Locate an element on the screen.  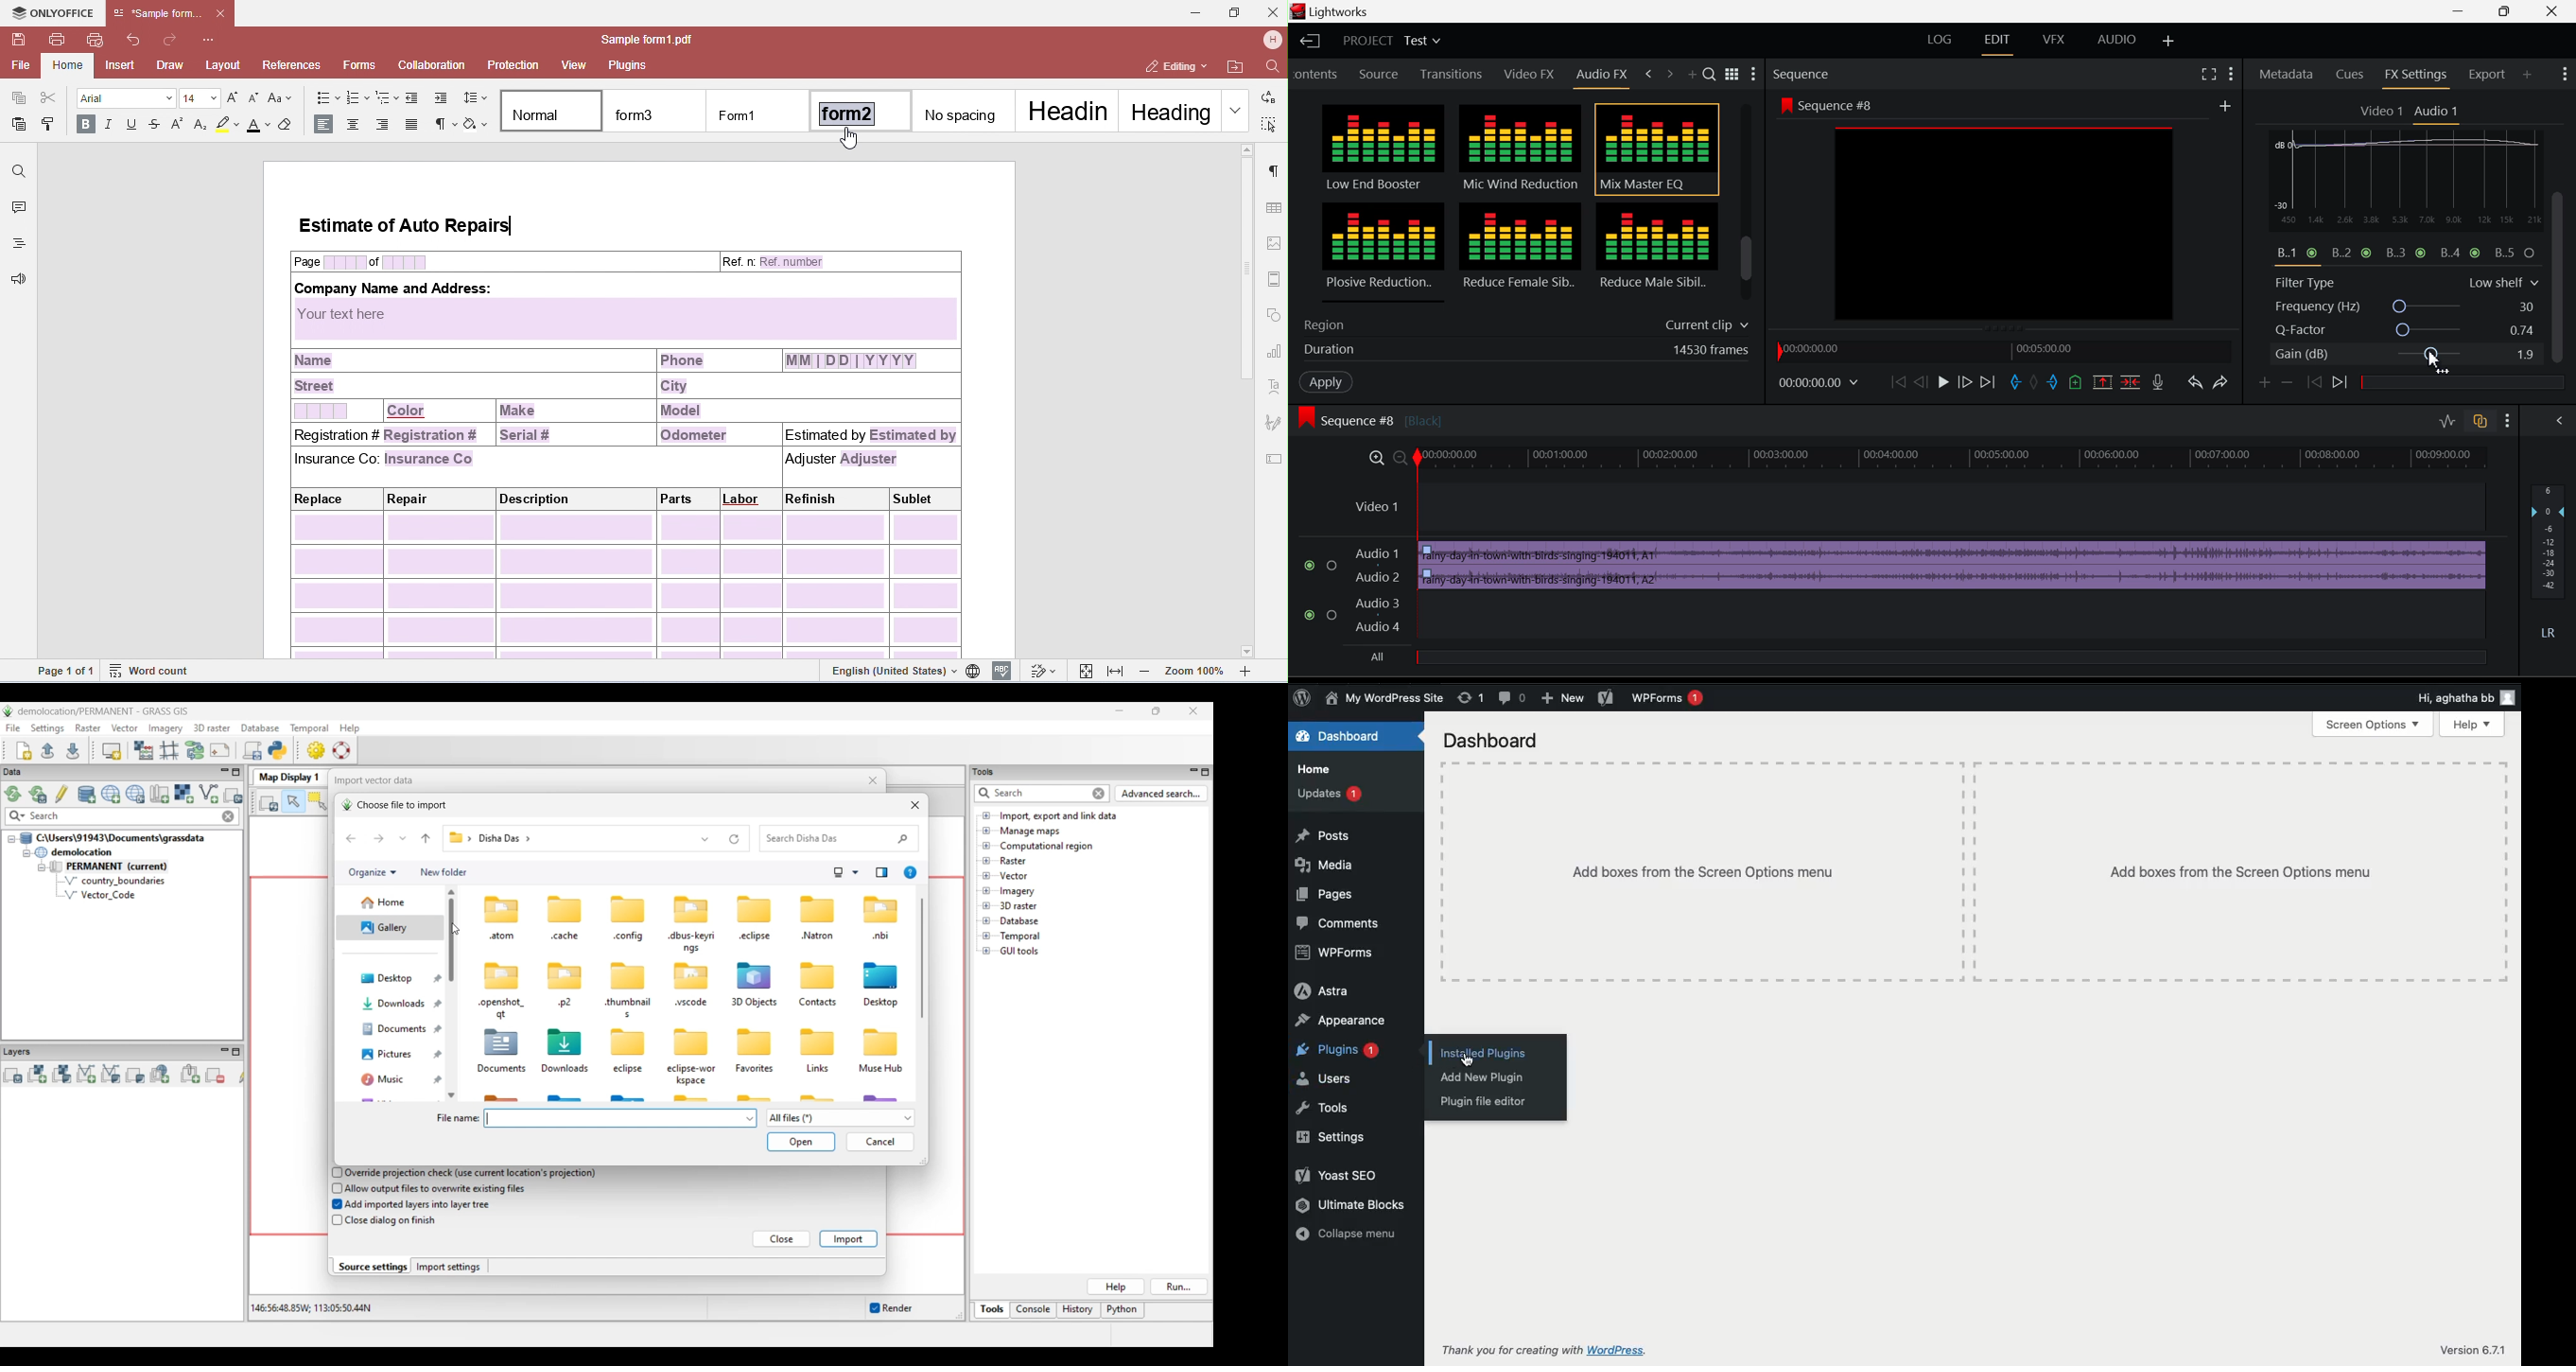
Q-Factor is located at coordinates (2407, 331).